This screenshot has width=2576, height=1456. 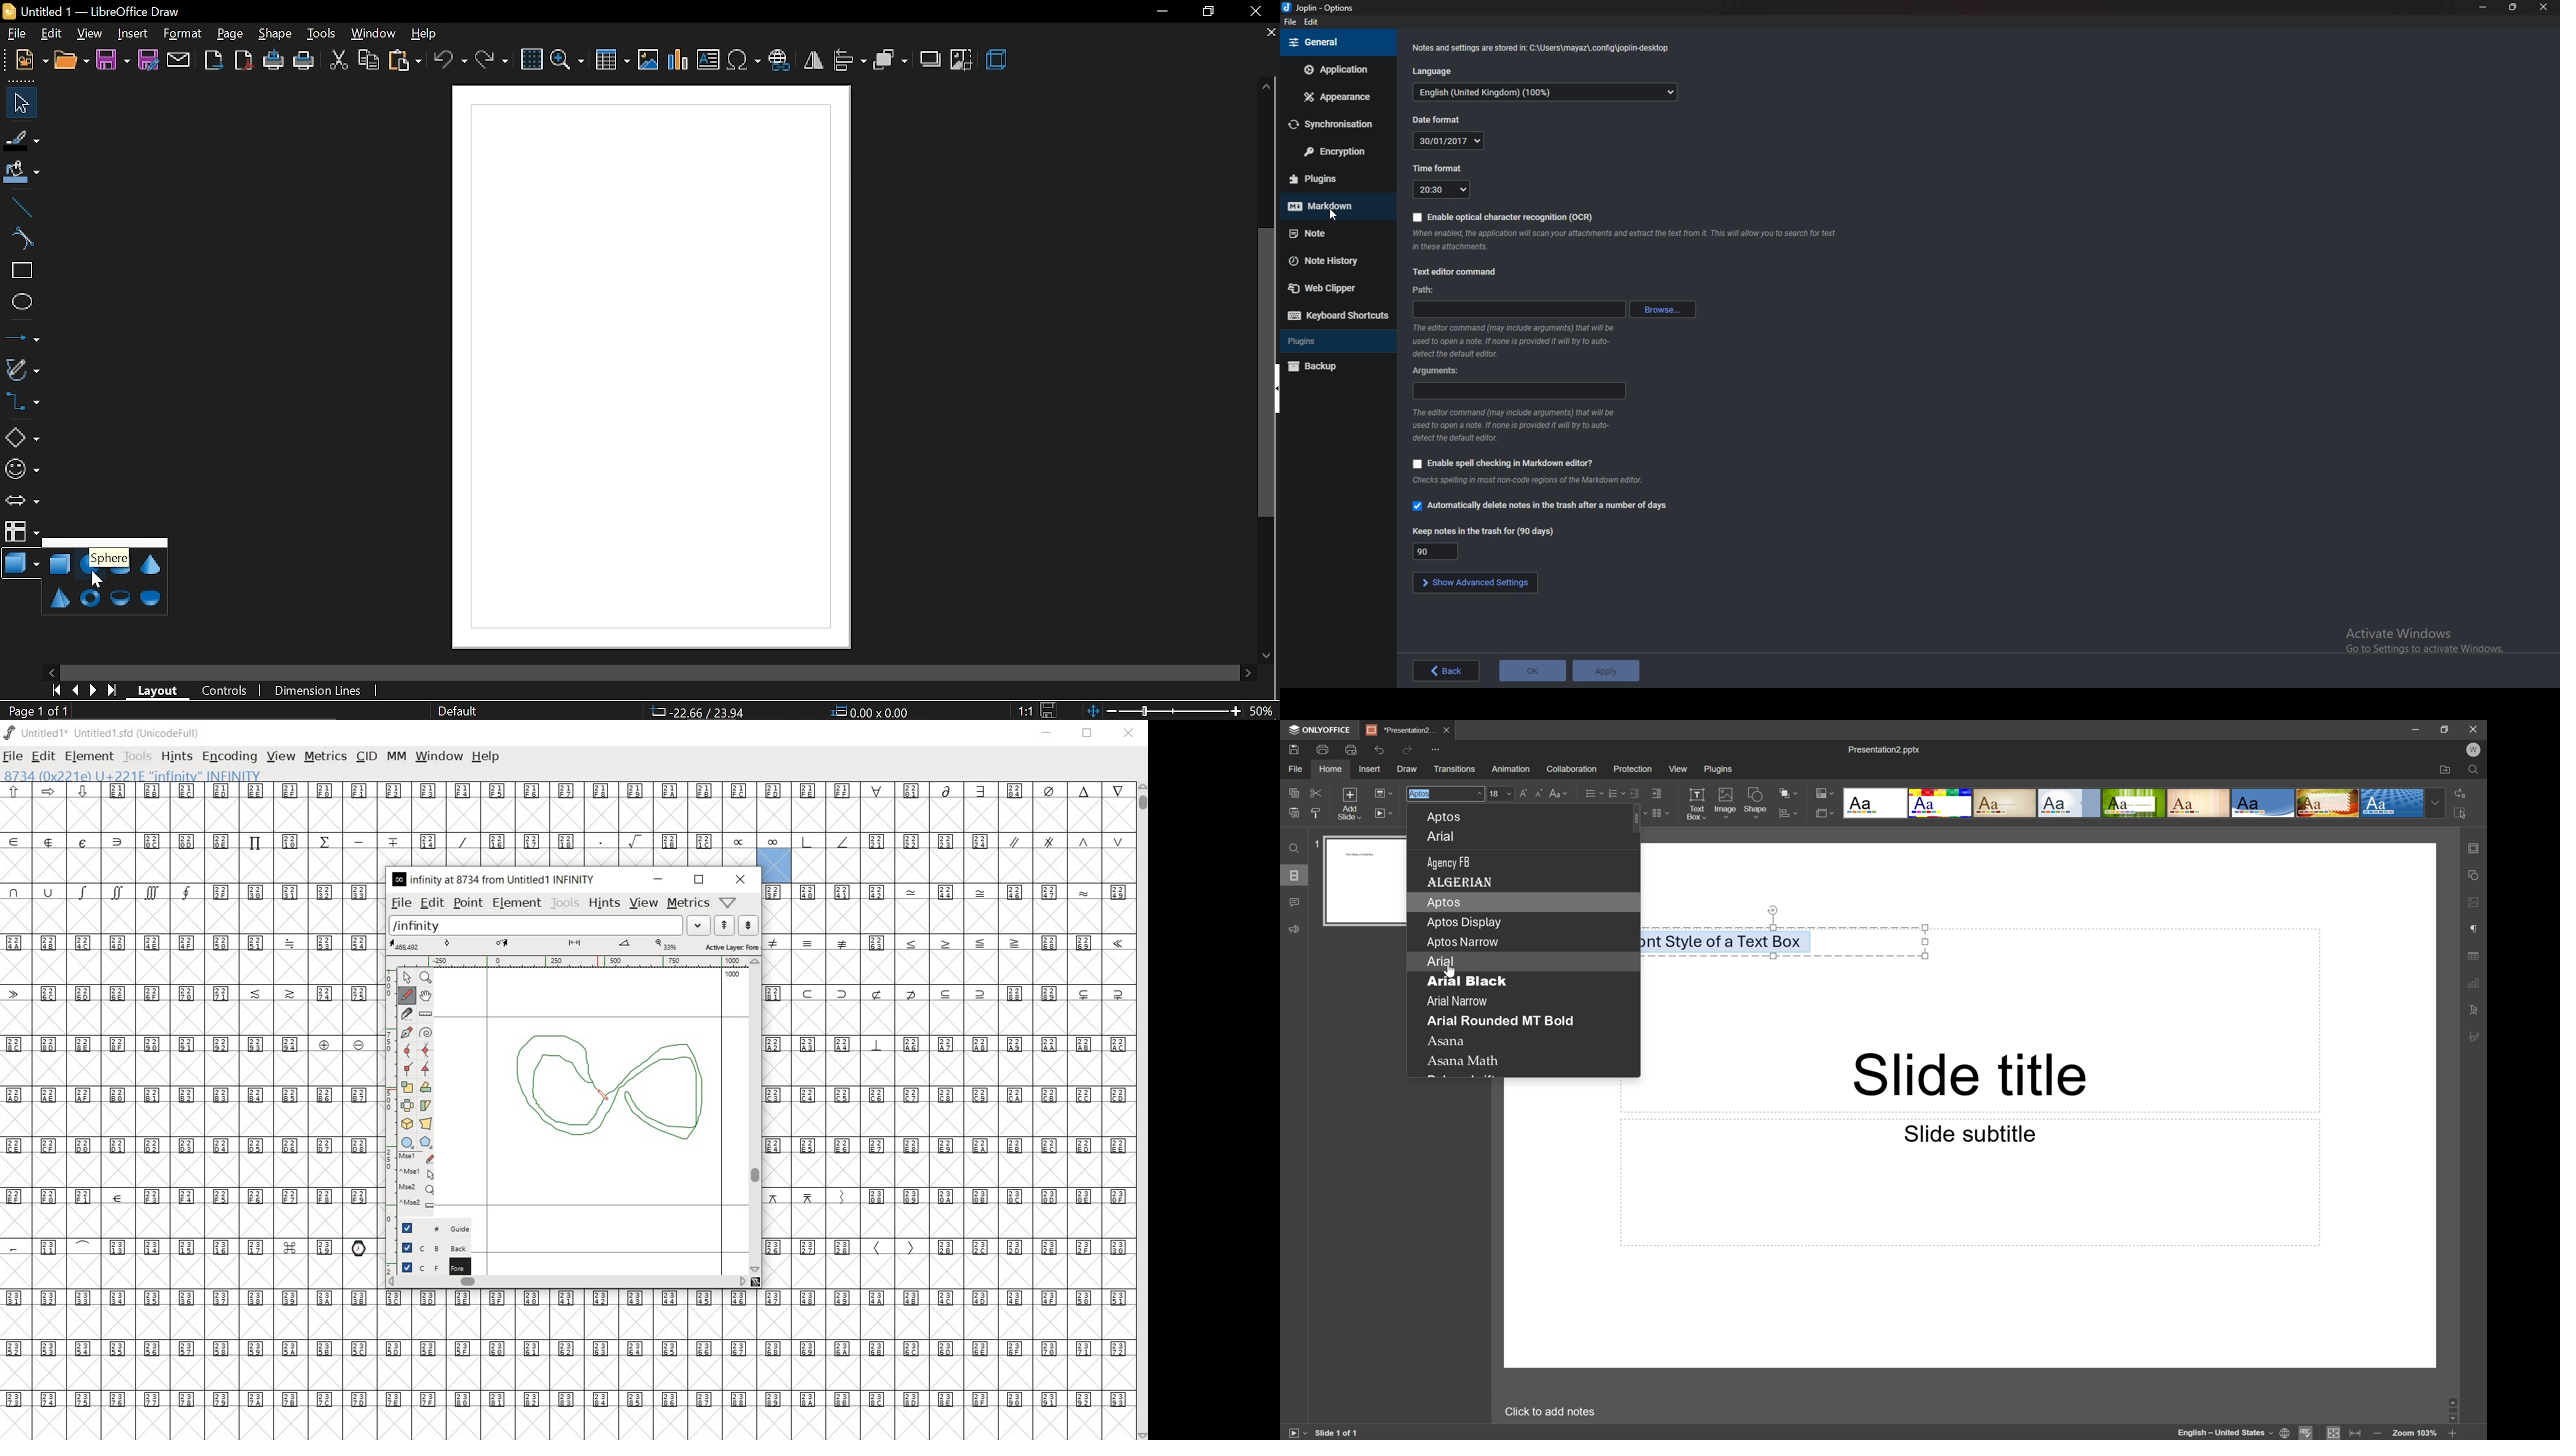 I want to click on Agency FB, so click(x=1450, y=862).